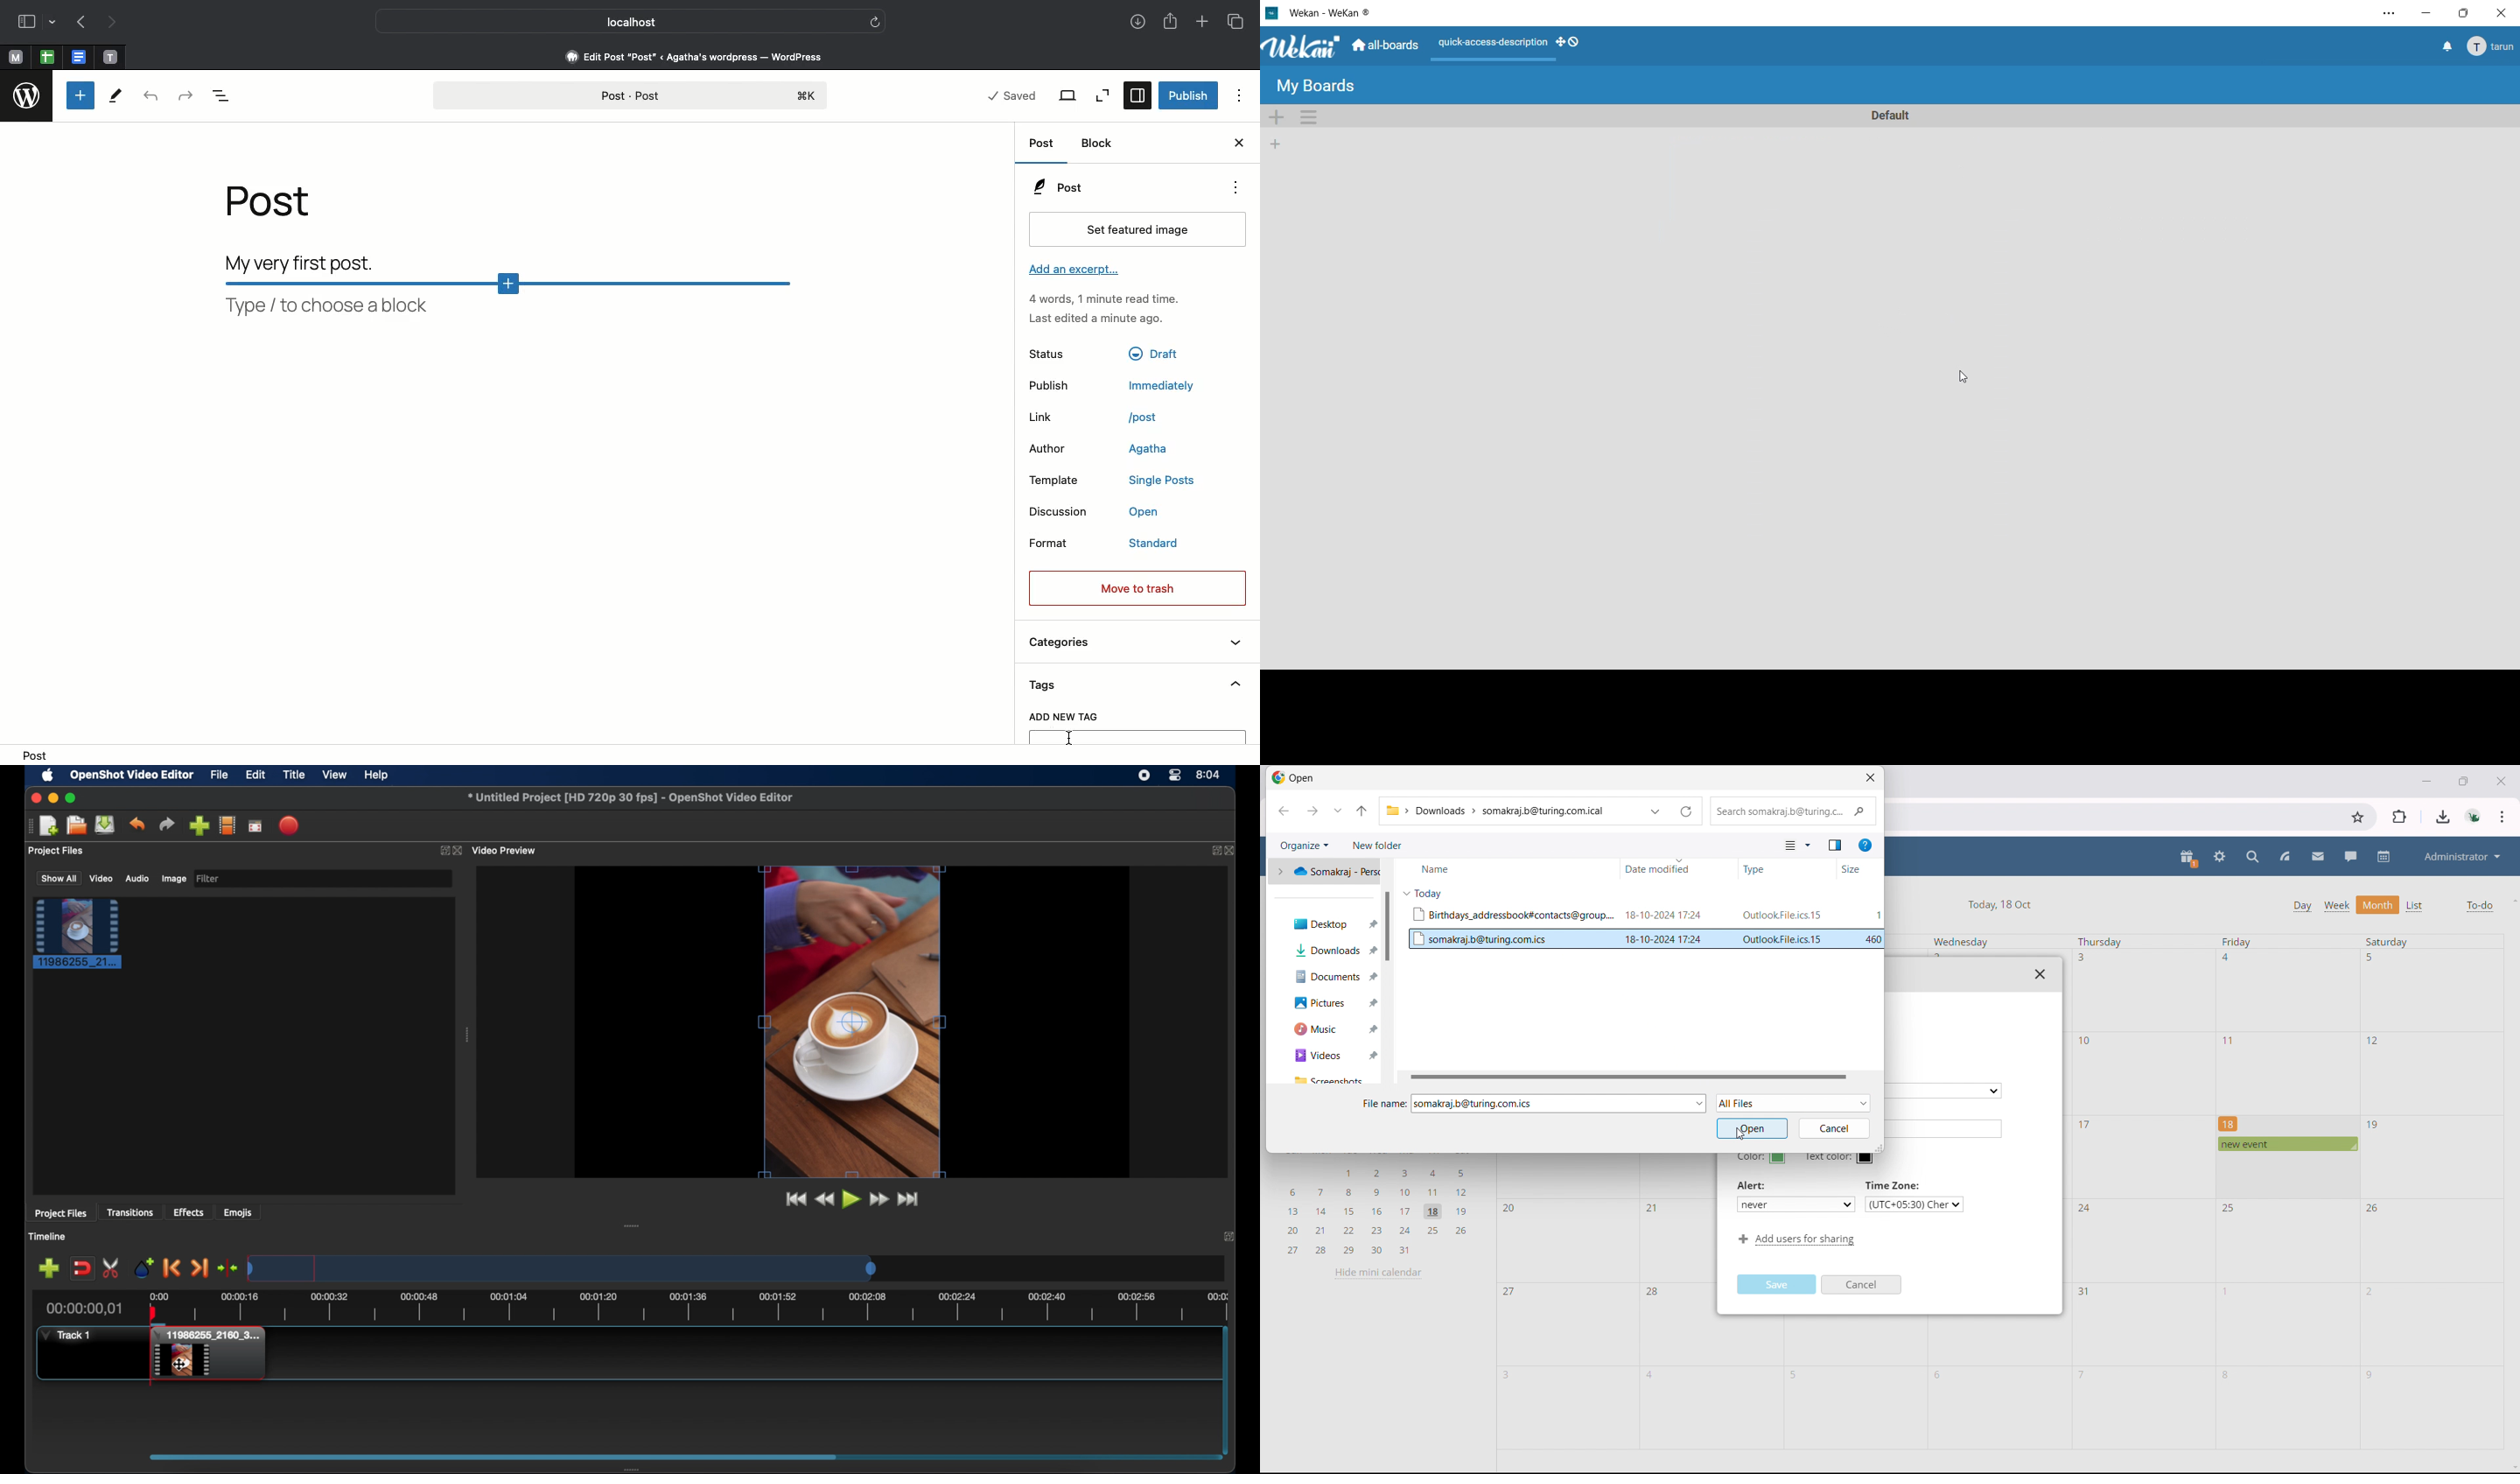 The height and width of the screenshot is (1484, 2520). Describe the element at coordinates (1062, 717) in the screenshot. I see `Add new tag` at that location.